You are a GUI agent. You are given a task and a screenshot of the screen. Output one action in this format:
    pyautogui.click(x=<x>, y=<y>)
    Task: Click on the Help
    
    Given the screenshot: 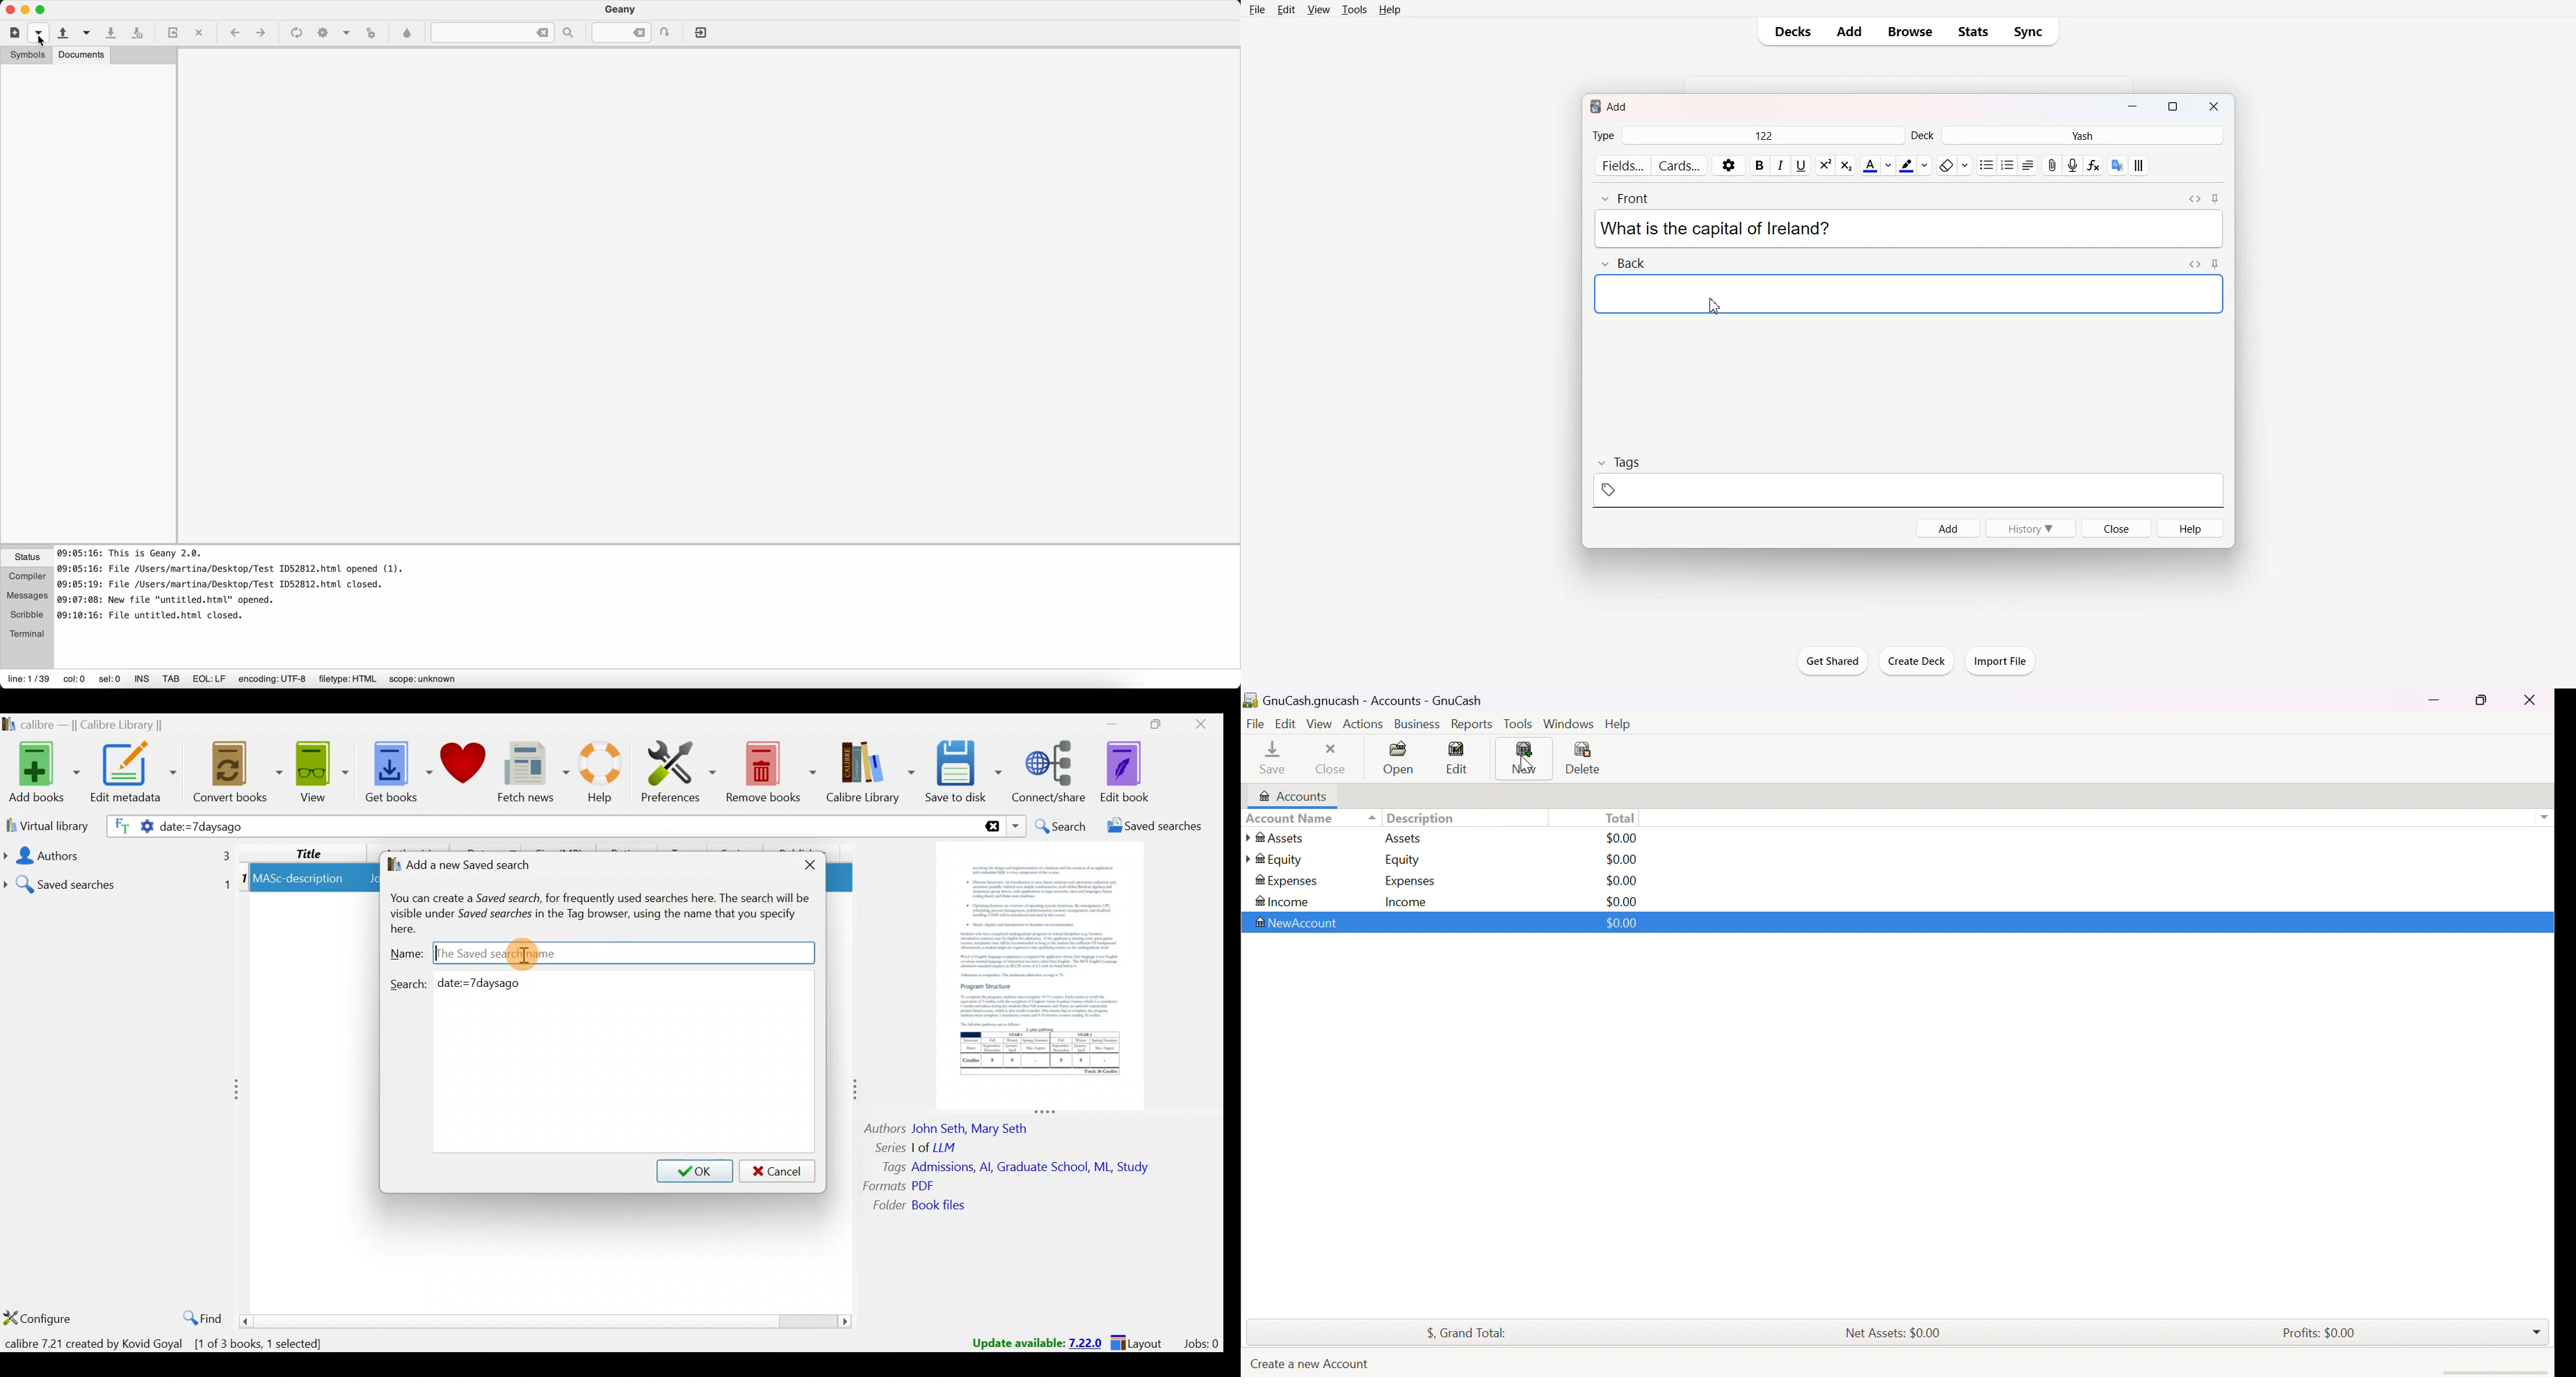 What is the action you would take?
    pyautogui.click(x=1390, y=10)
    